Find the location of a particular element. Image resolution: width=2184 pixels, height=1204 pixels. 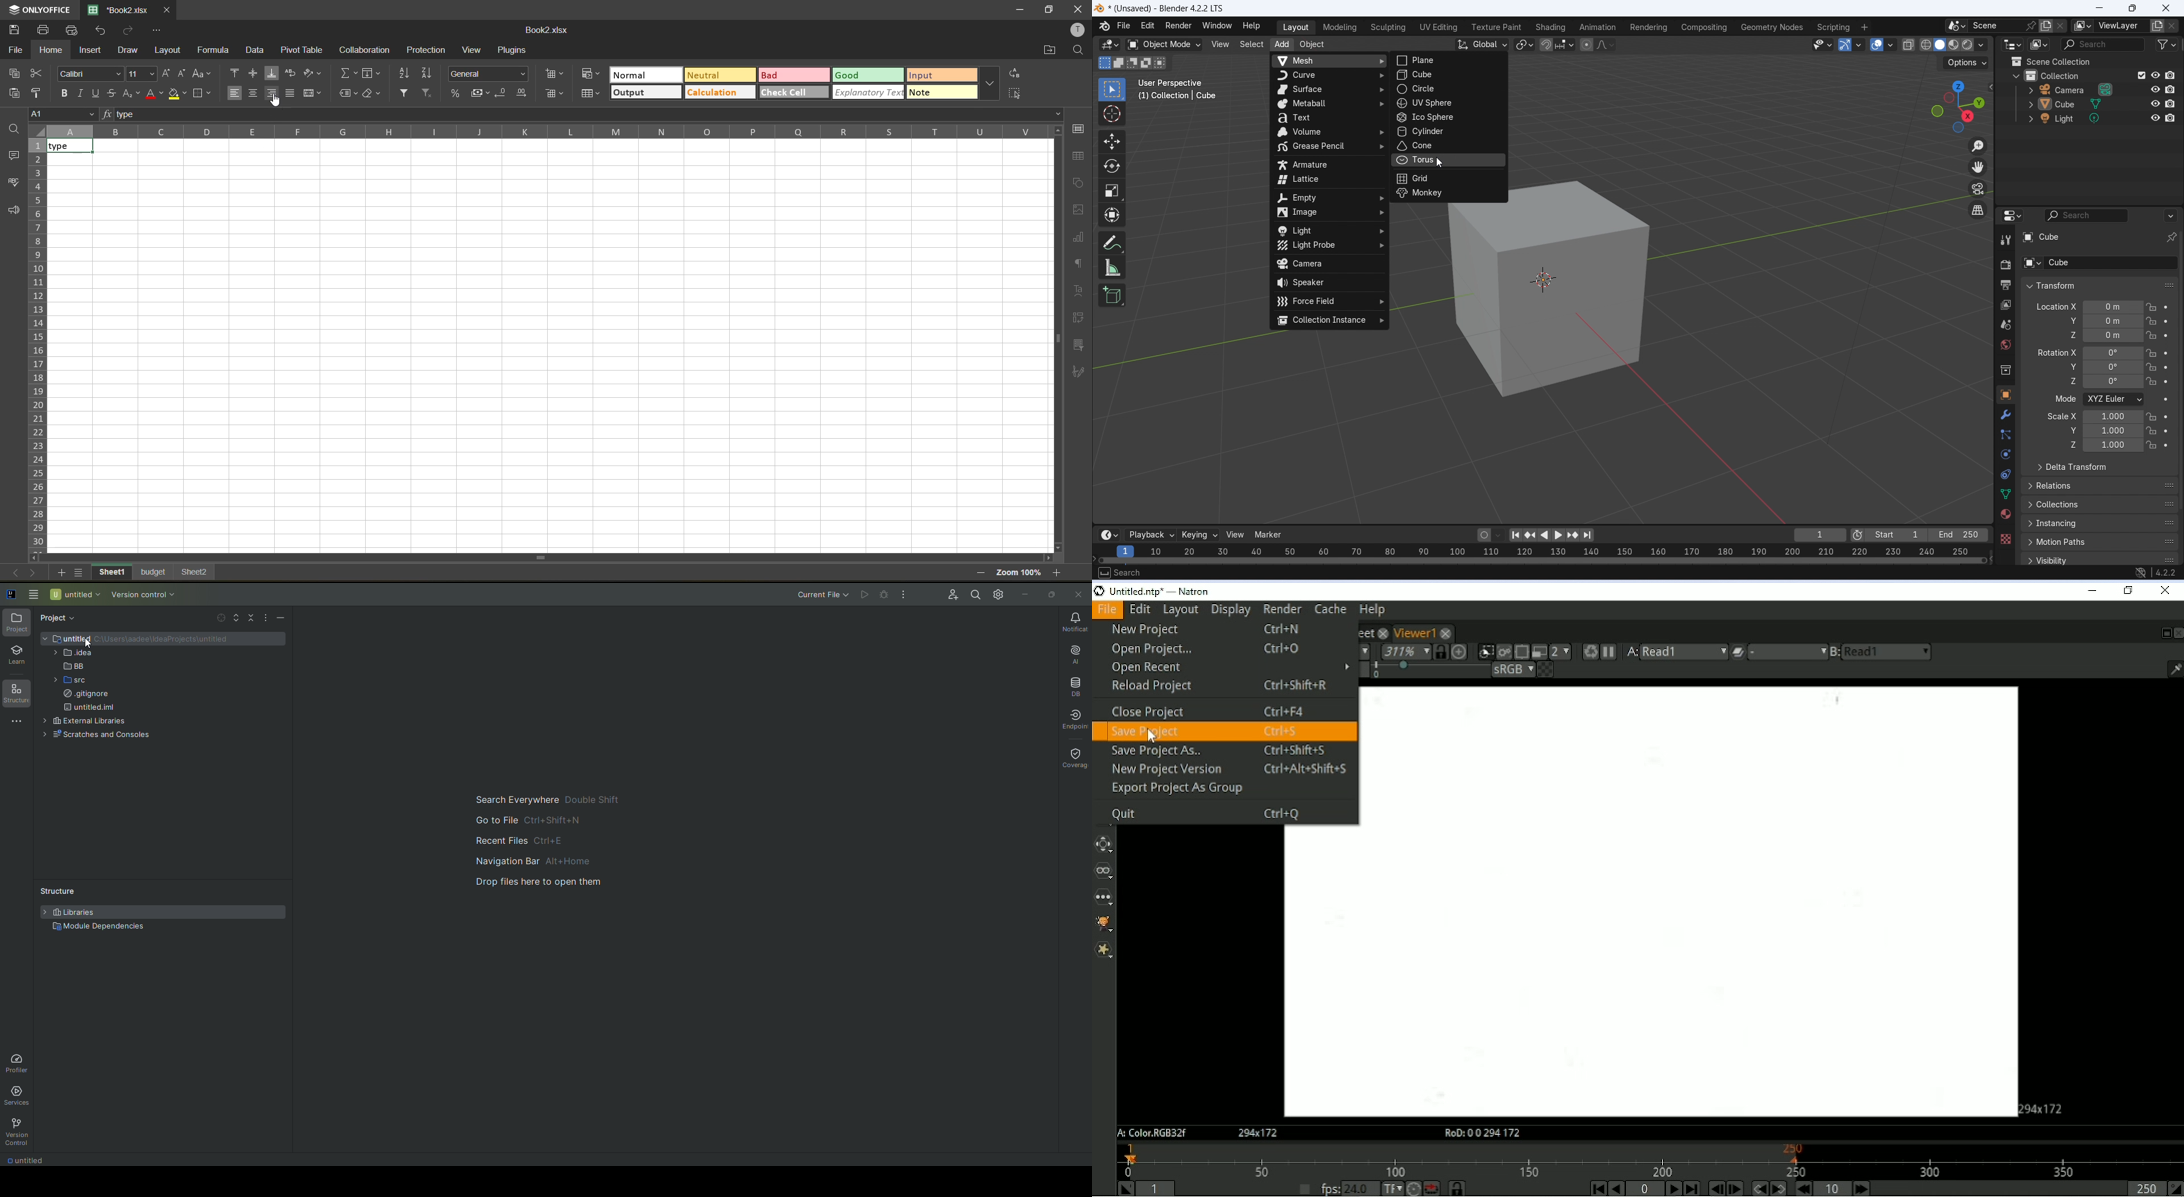

Measure is located at coordinates (1113, 268).